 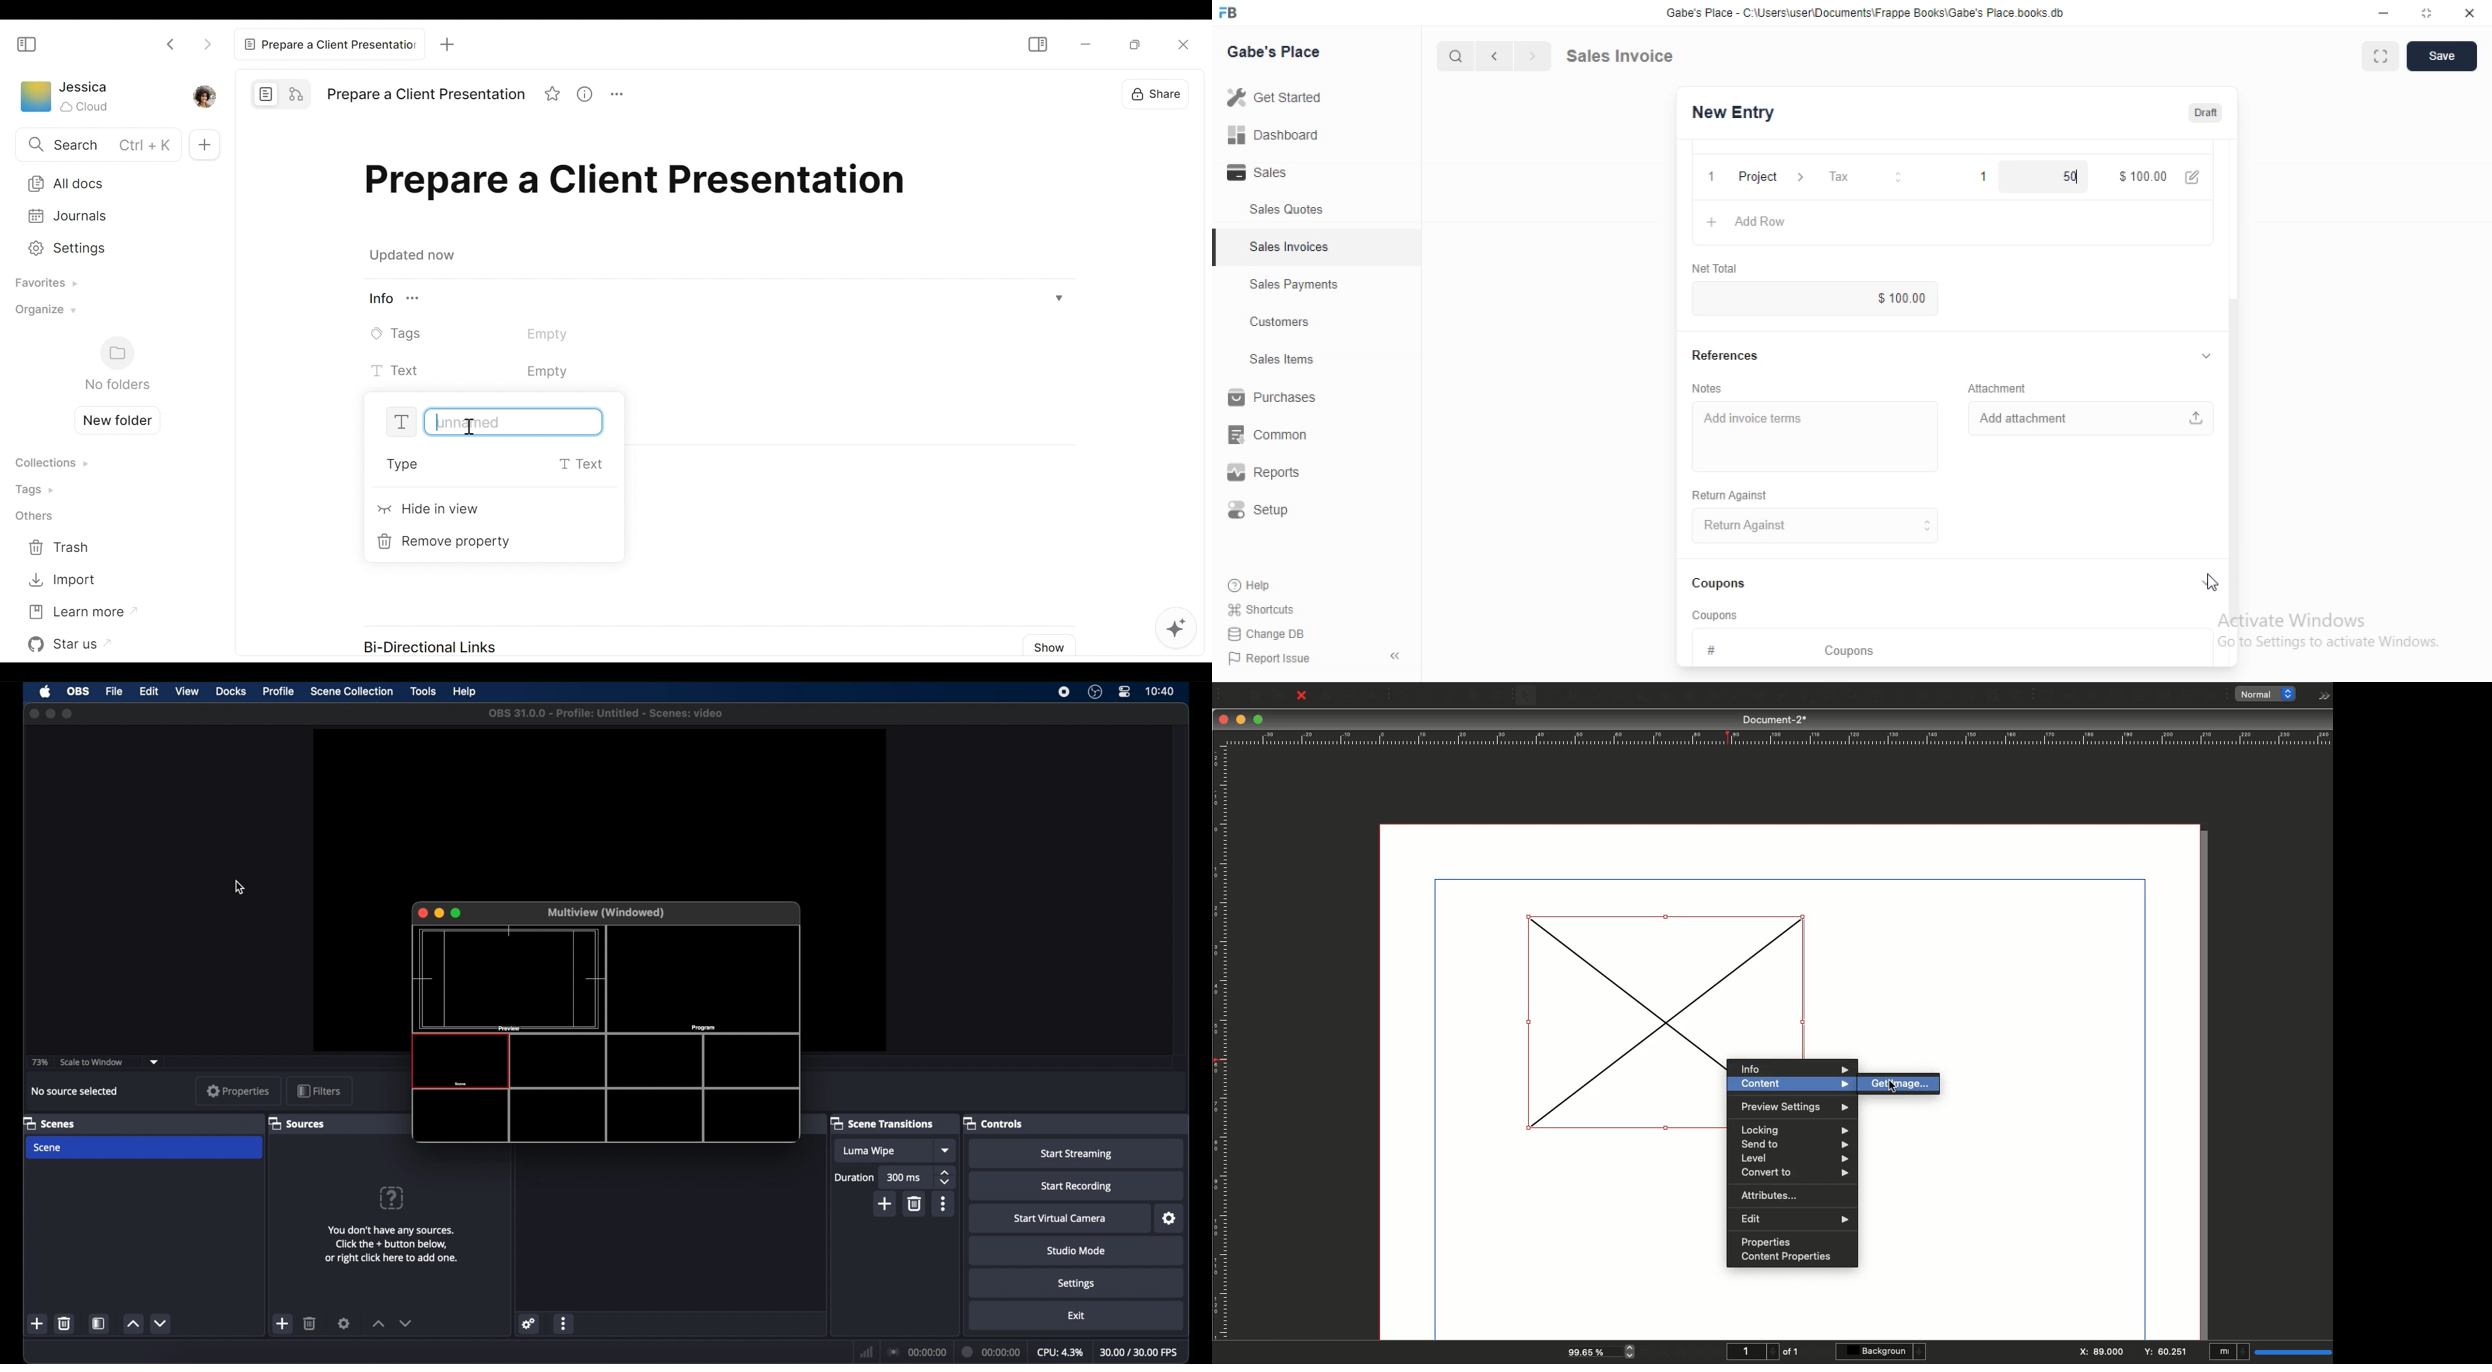 I want to click on y: 60.251, so click(x=2164, y=1350).